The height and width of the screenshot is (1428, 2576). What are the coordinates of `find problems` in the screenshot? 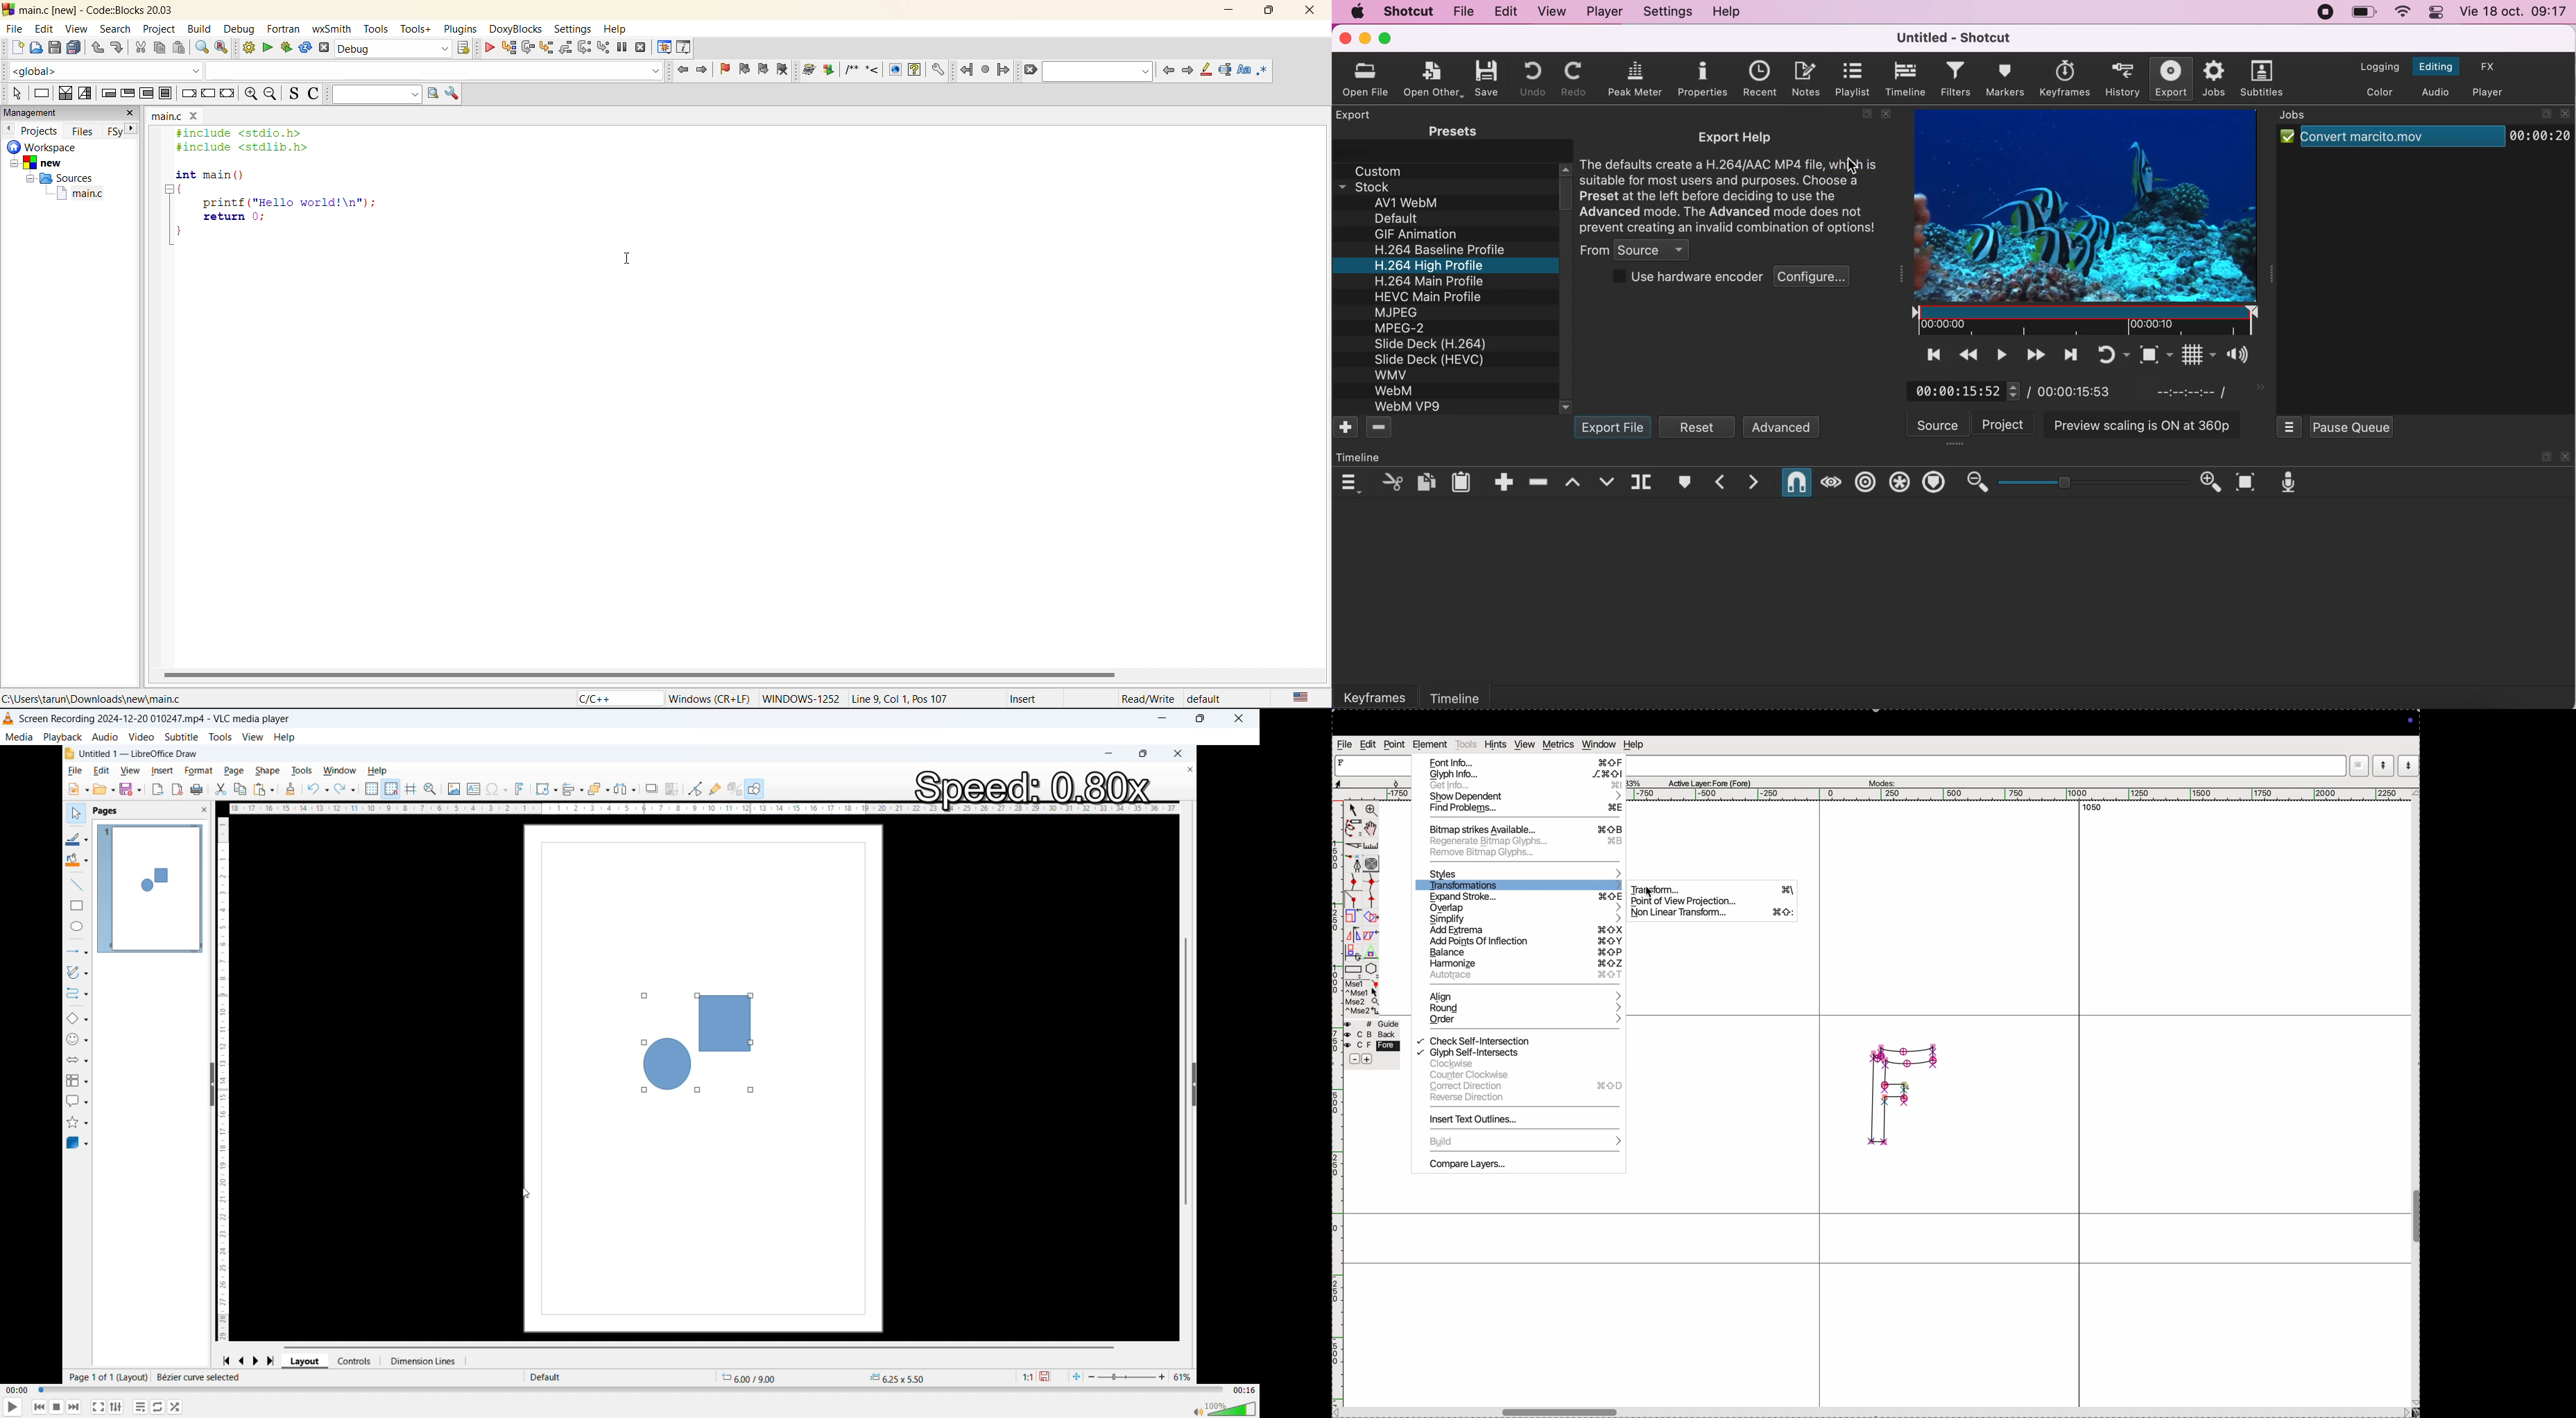 It's located at (1526, 809).